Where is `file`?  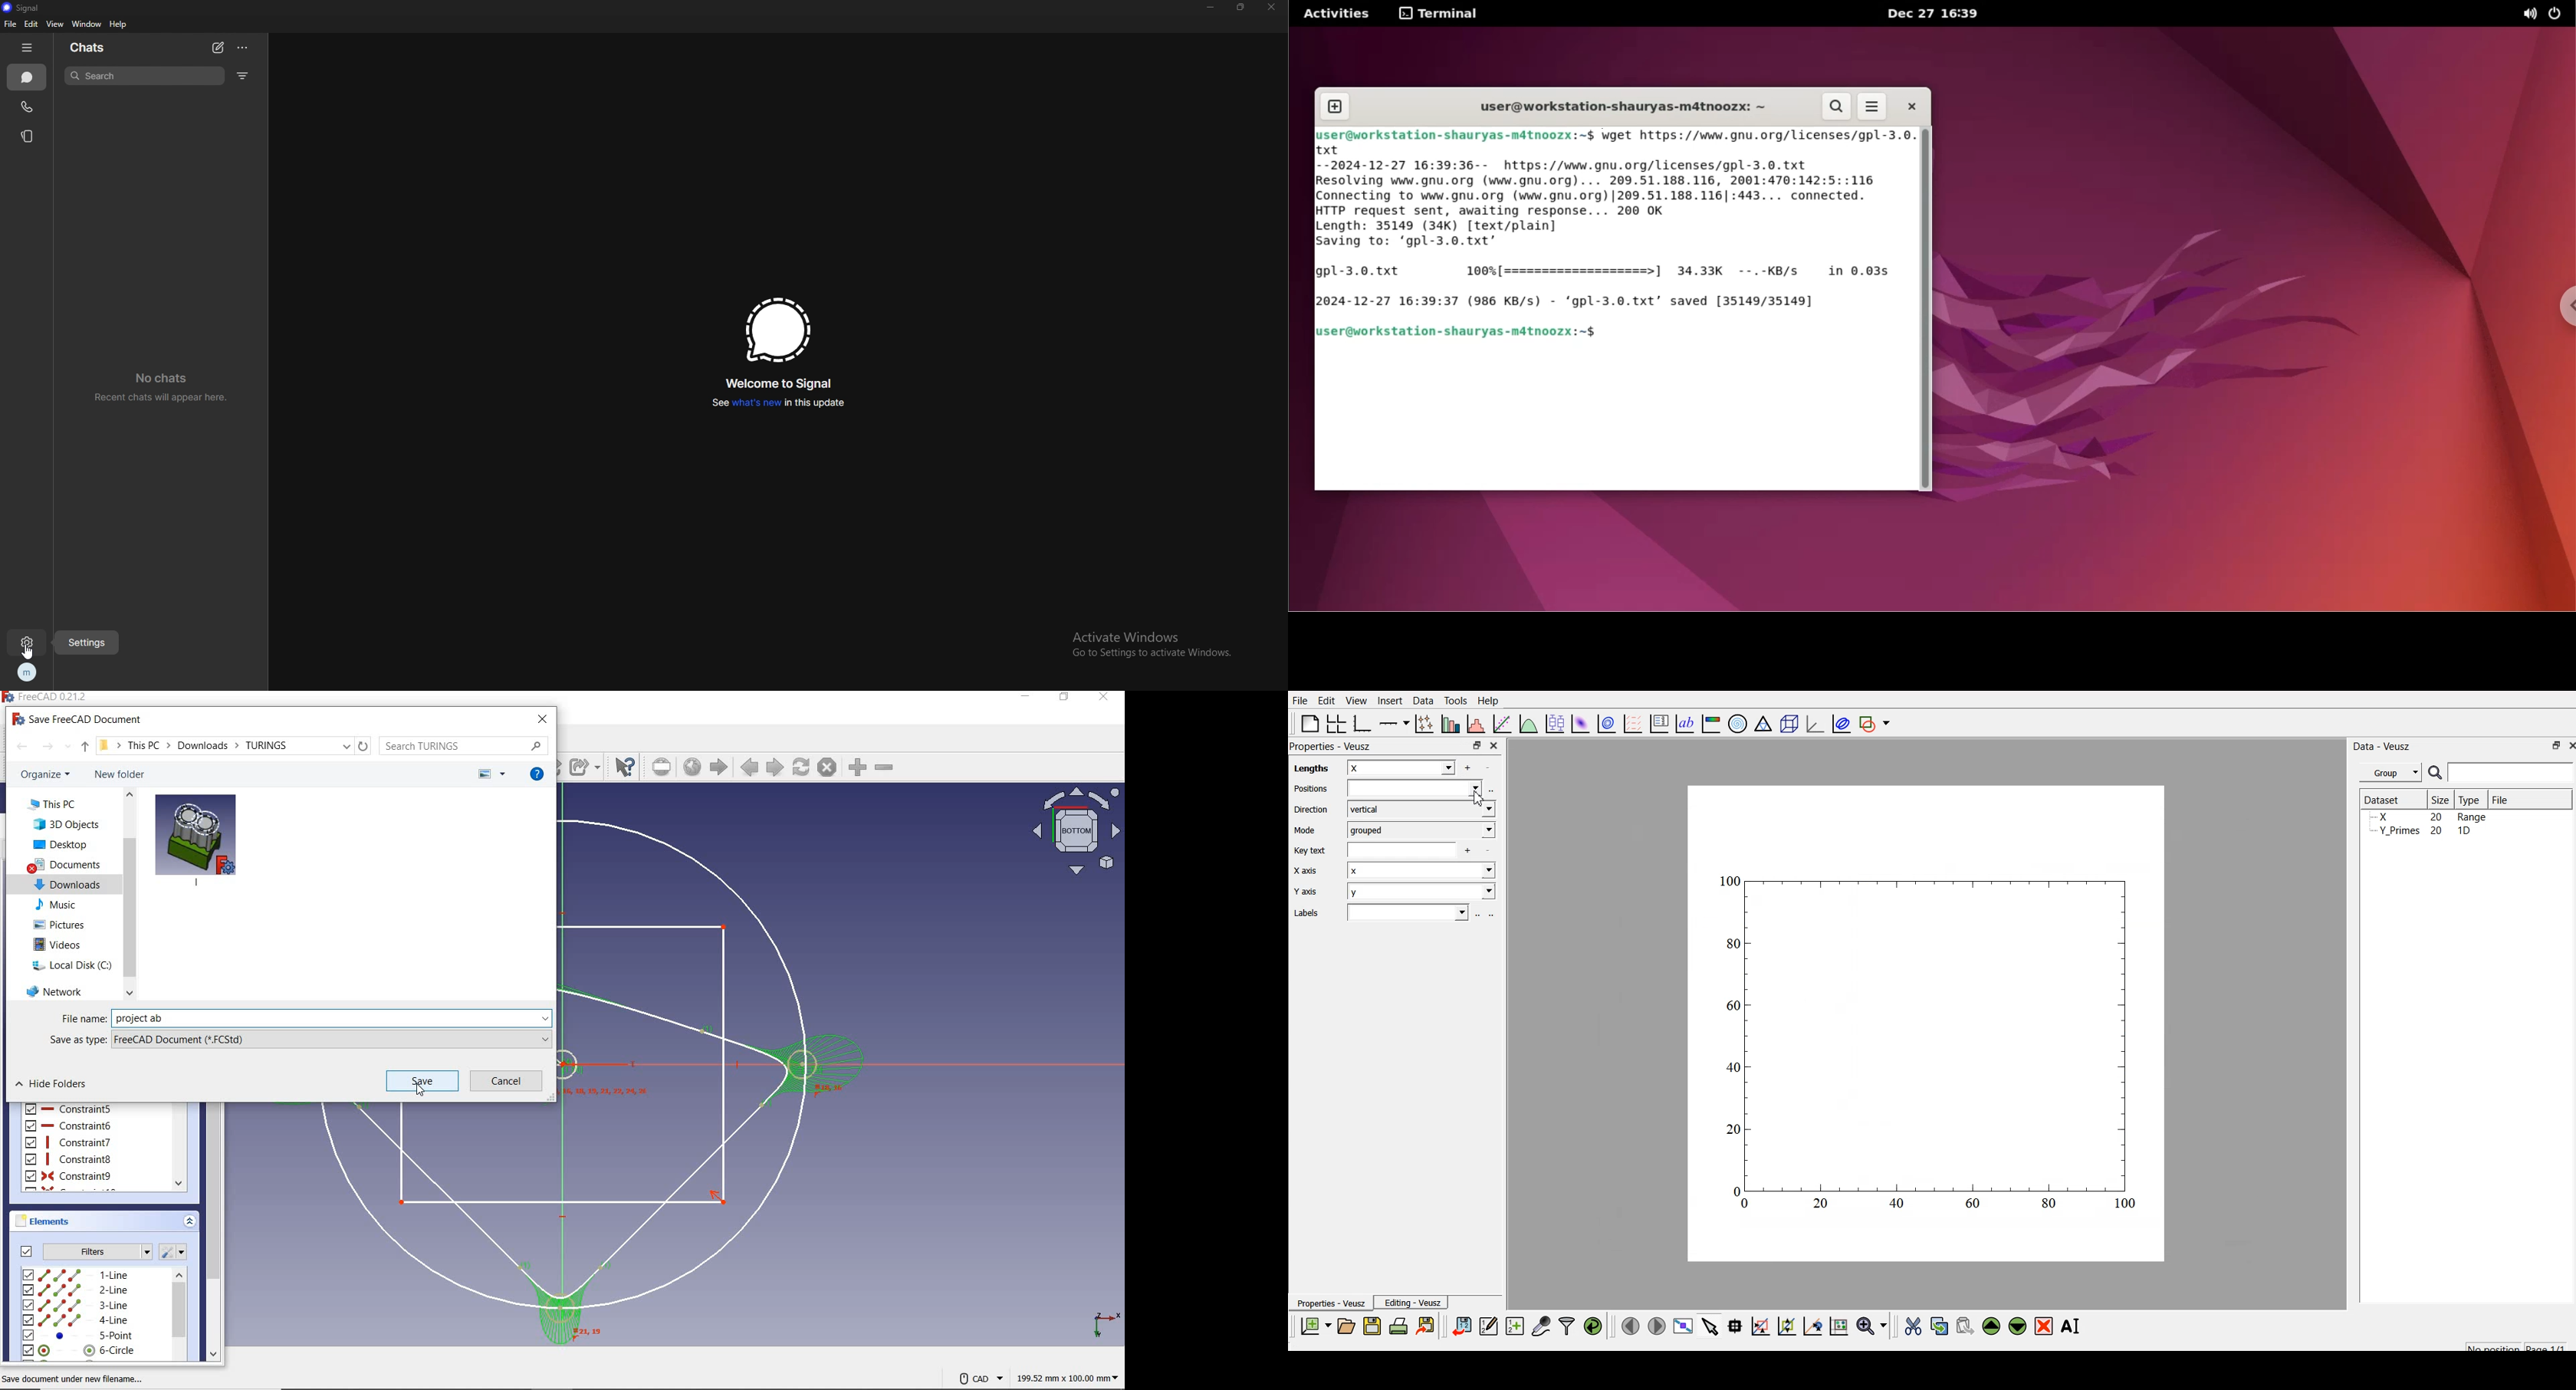 file is located at coordinates (10, 23).